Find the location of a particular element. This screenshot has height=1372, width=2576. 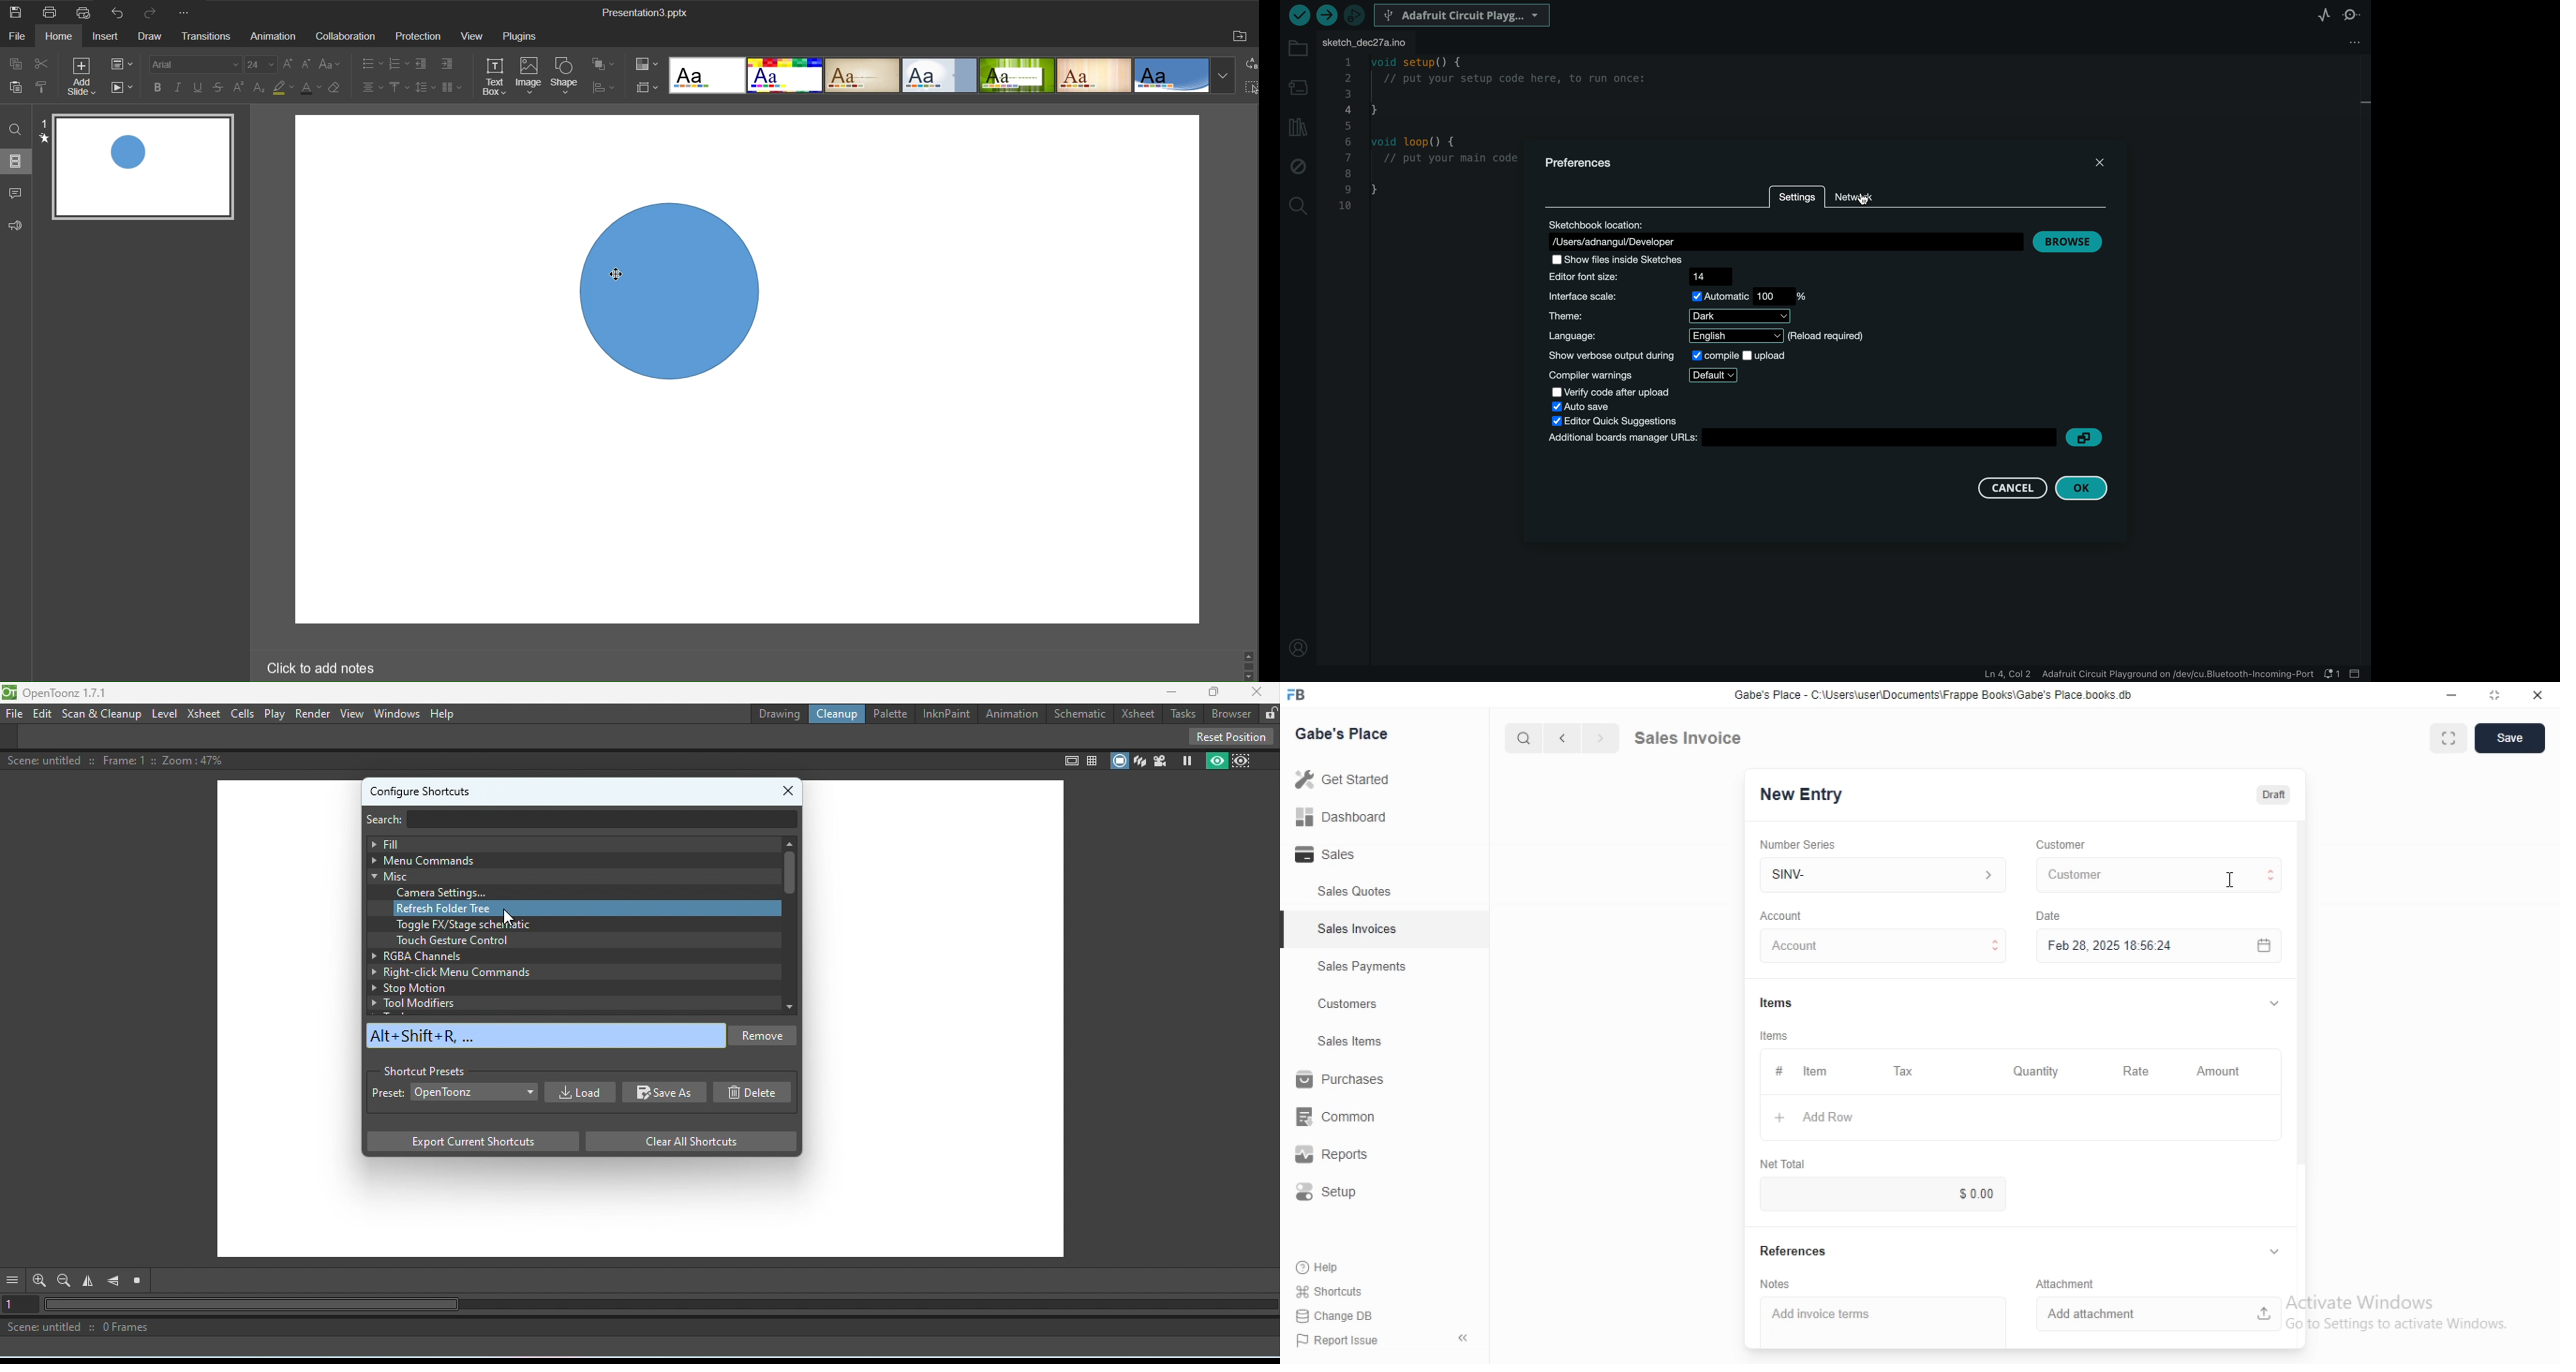

Highlight is located at coordinates (283, 89).